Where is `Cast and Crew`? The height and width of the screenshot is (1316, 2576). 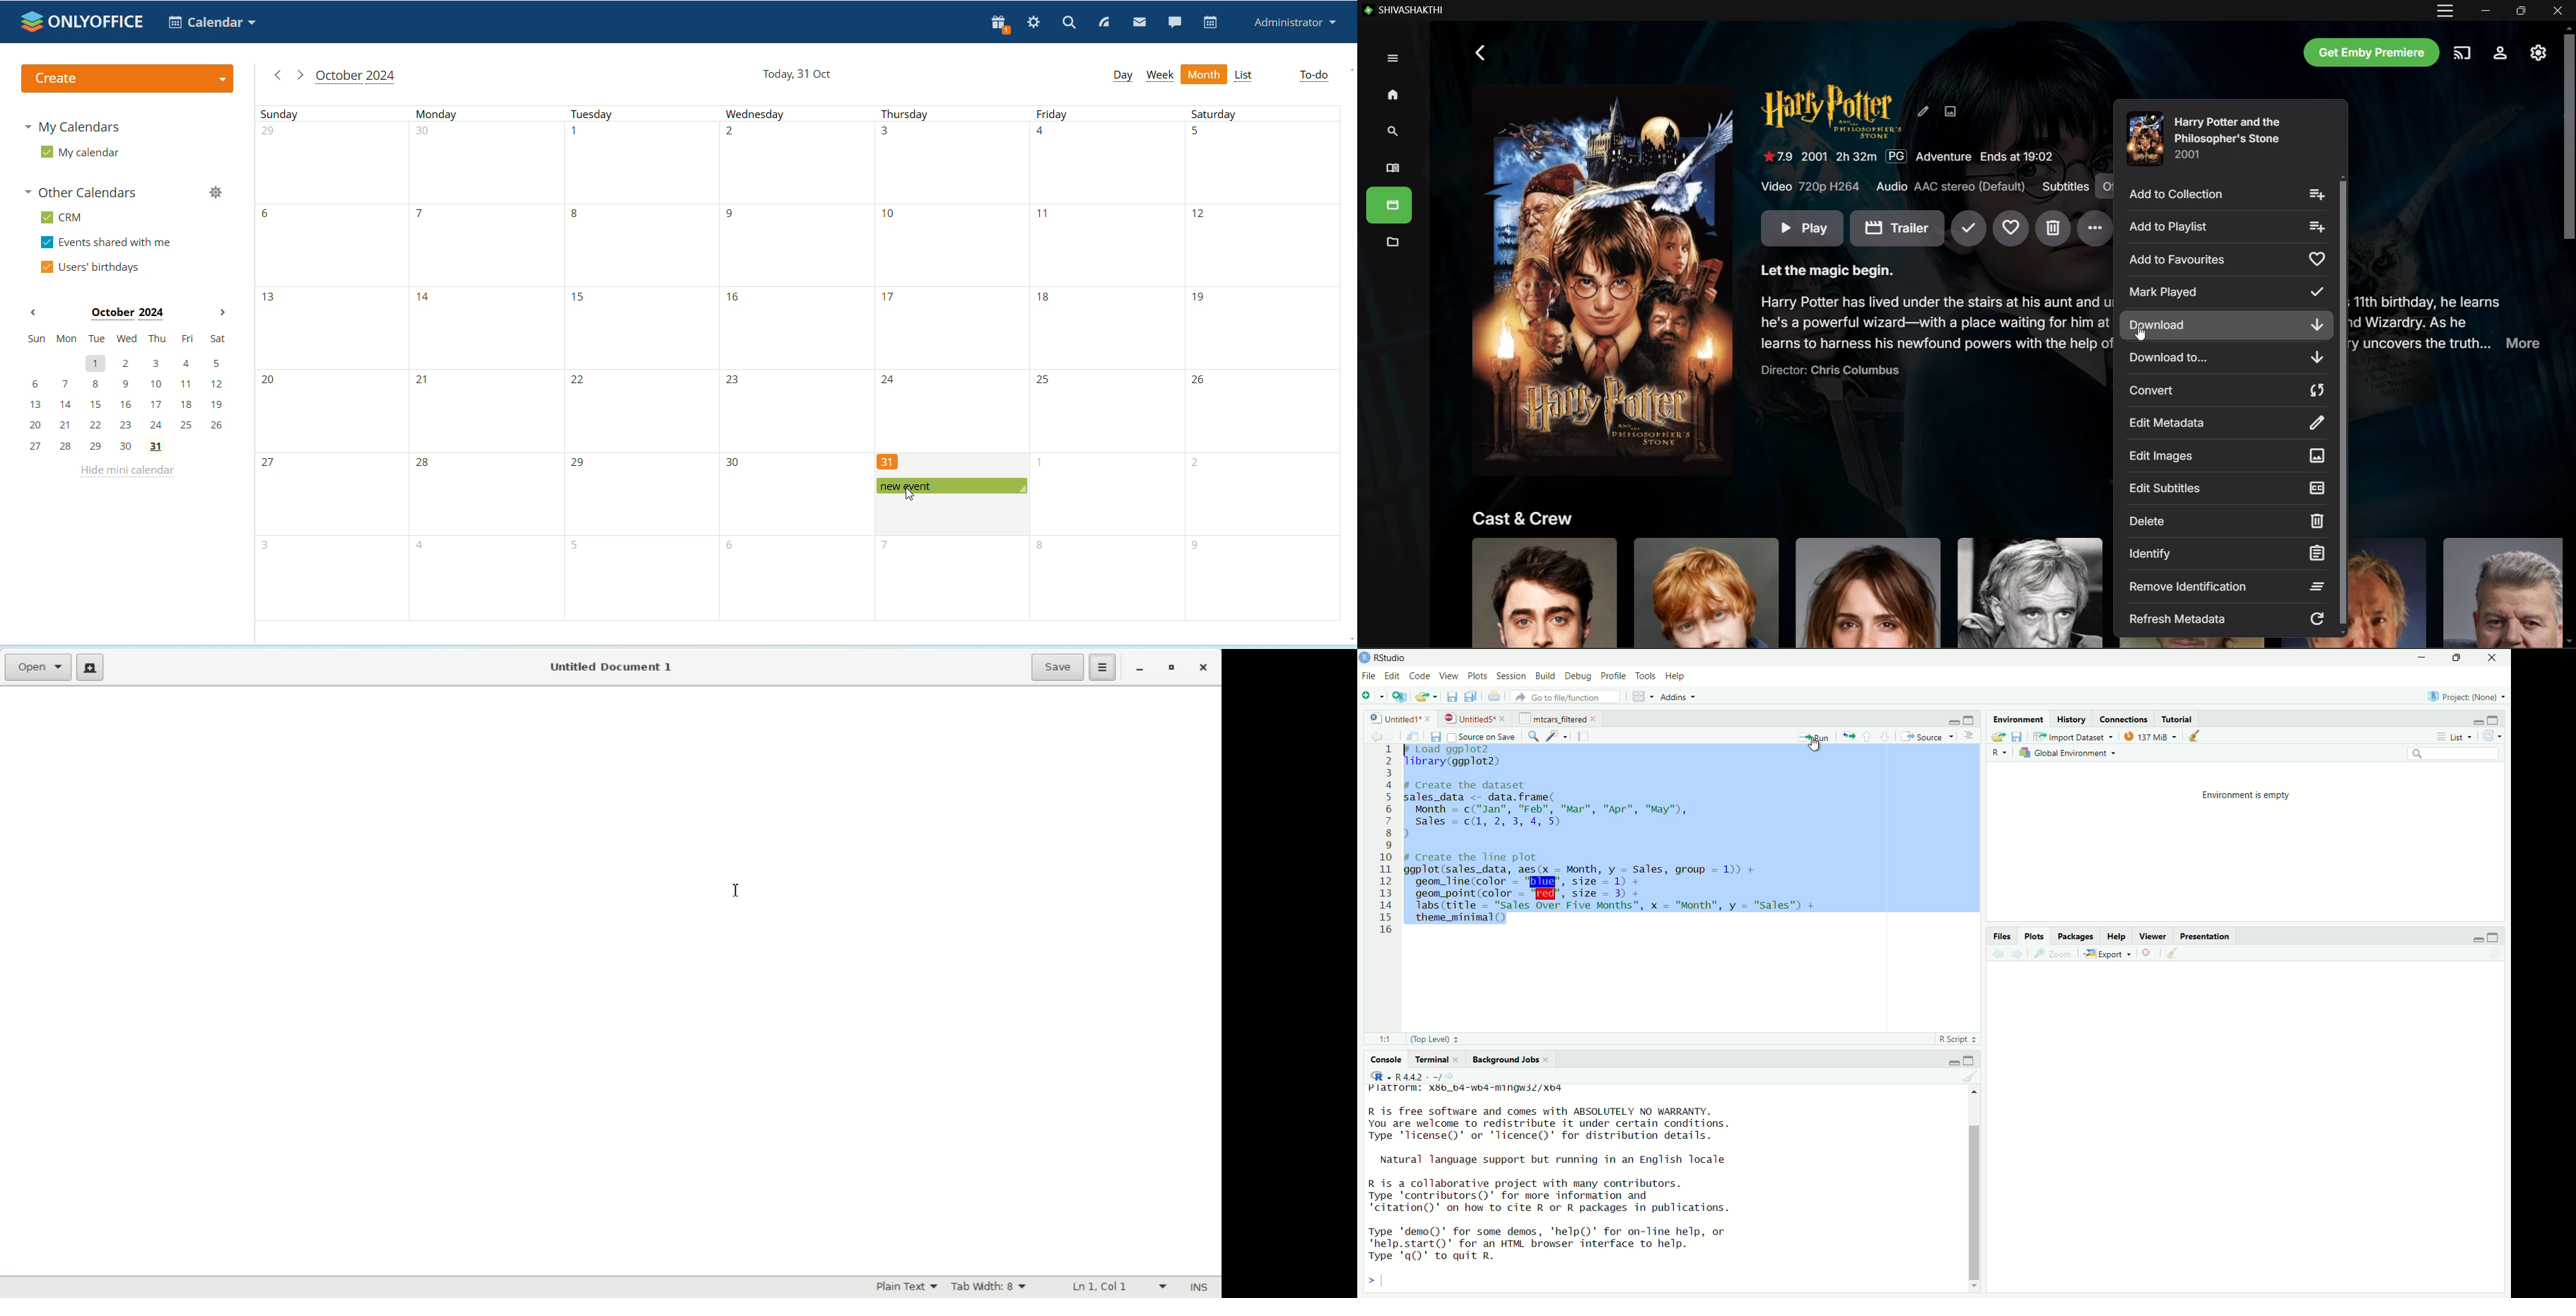
Cast and Crew is located at coordinates (1524, 518).